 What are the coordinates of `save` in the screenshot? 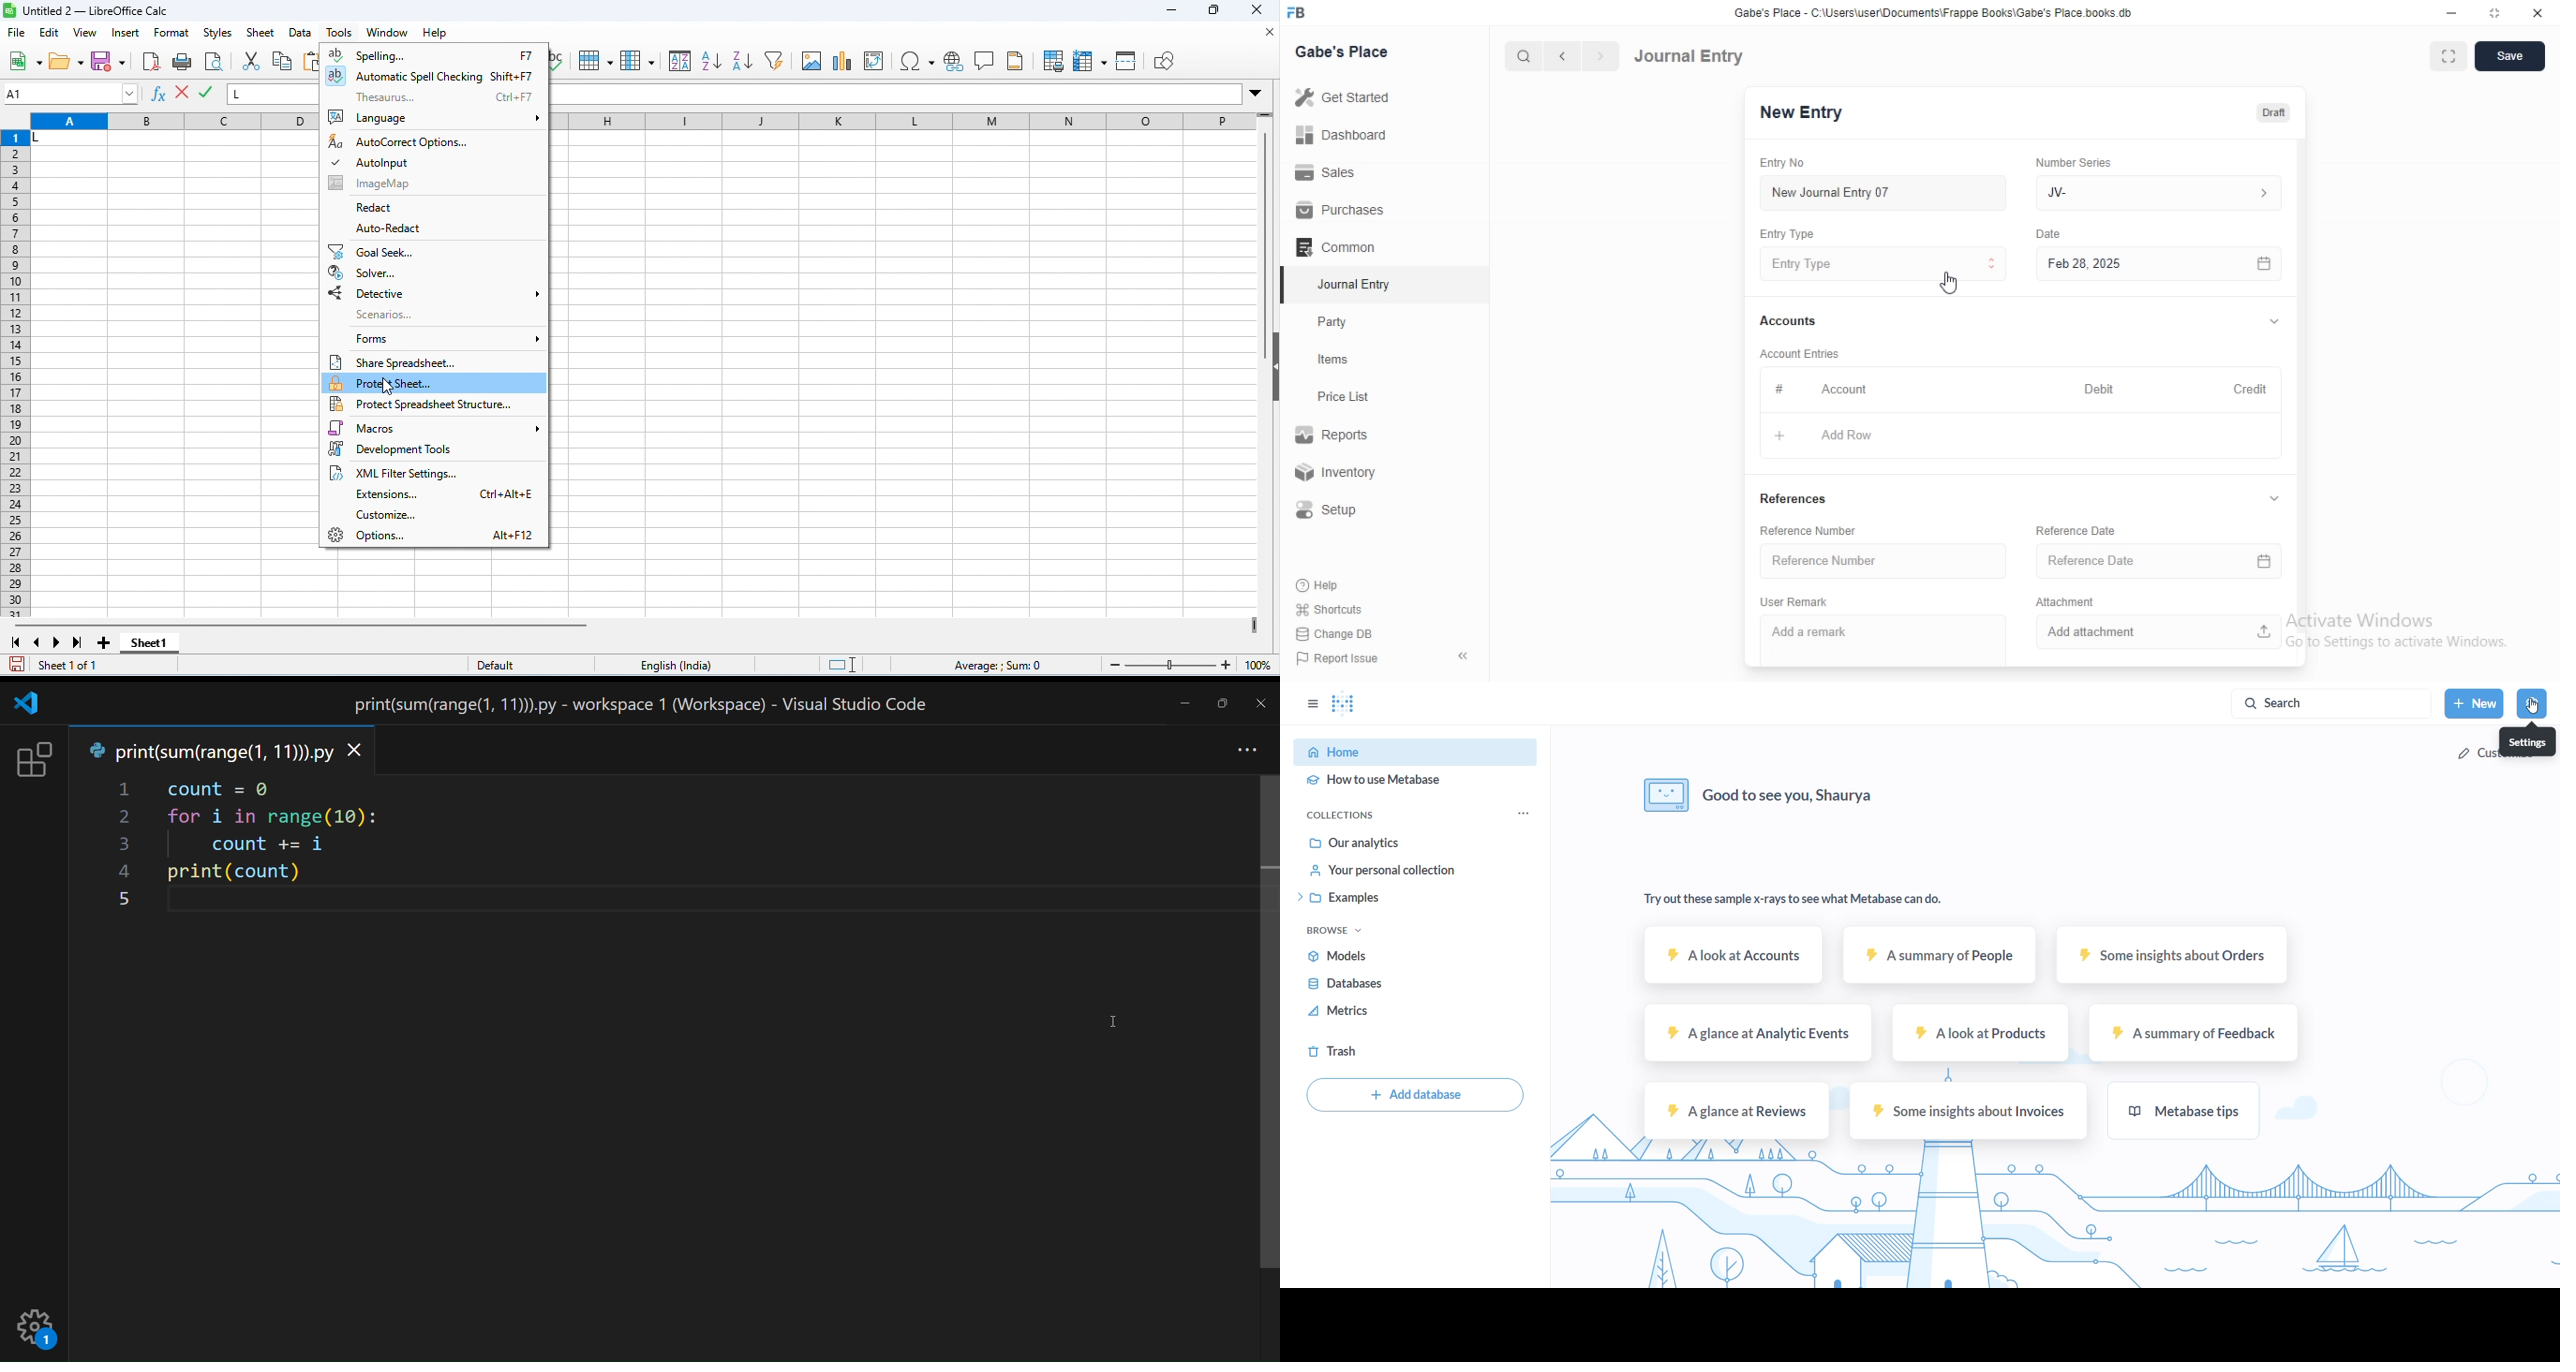 It's located at (19, 664).